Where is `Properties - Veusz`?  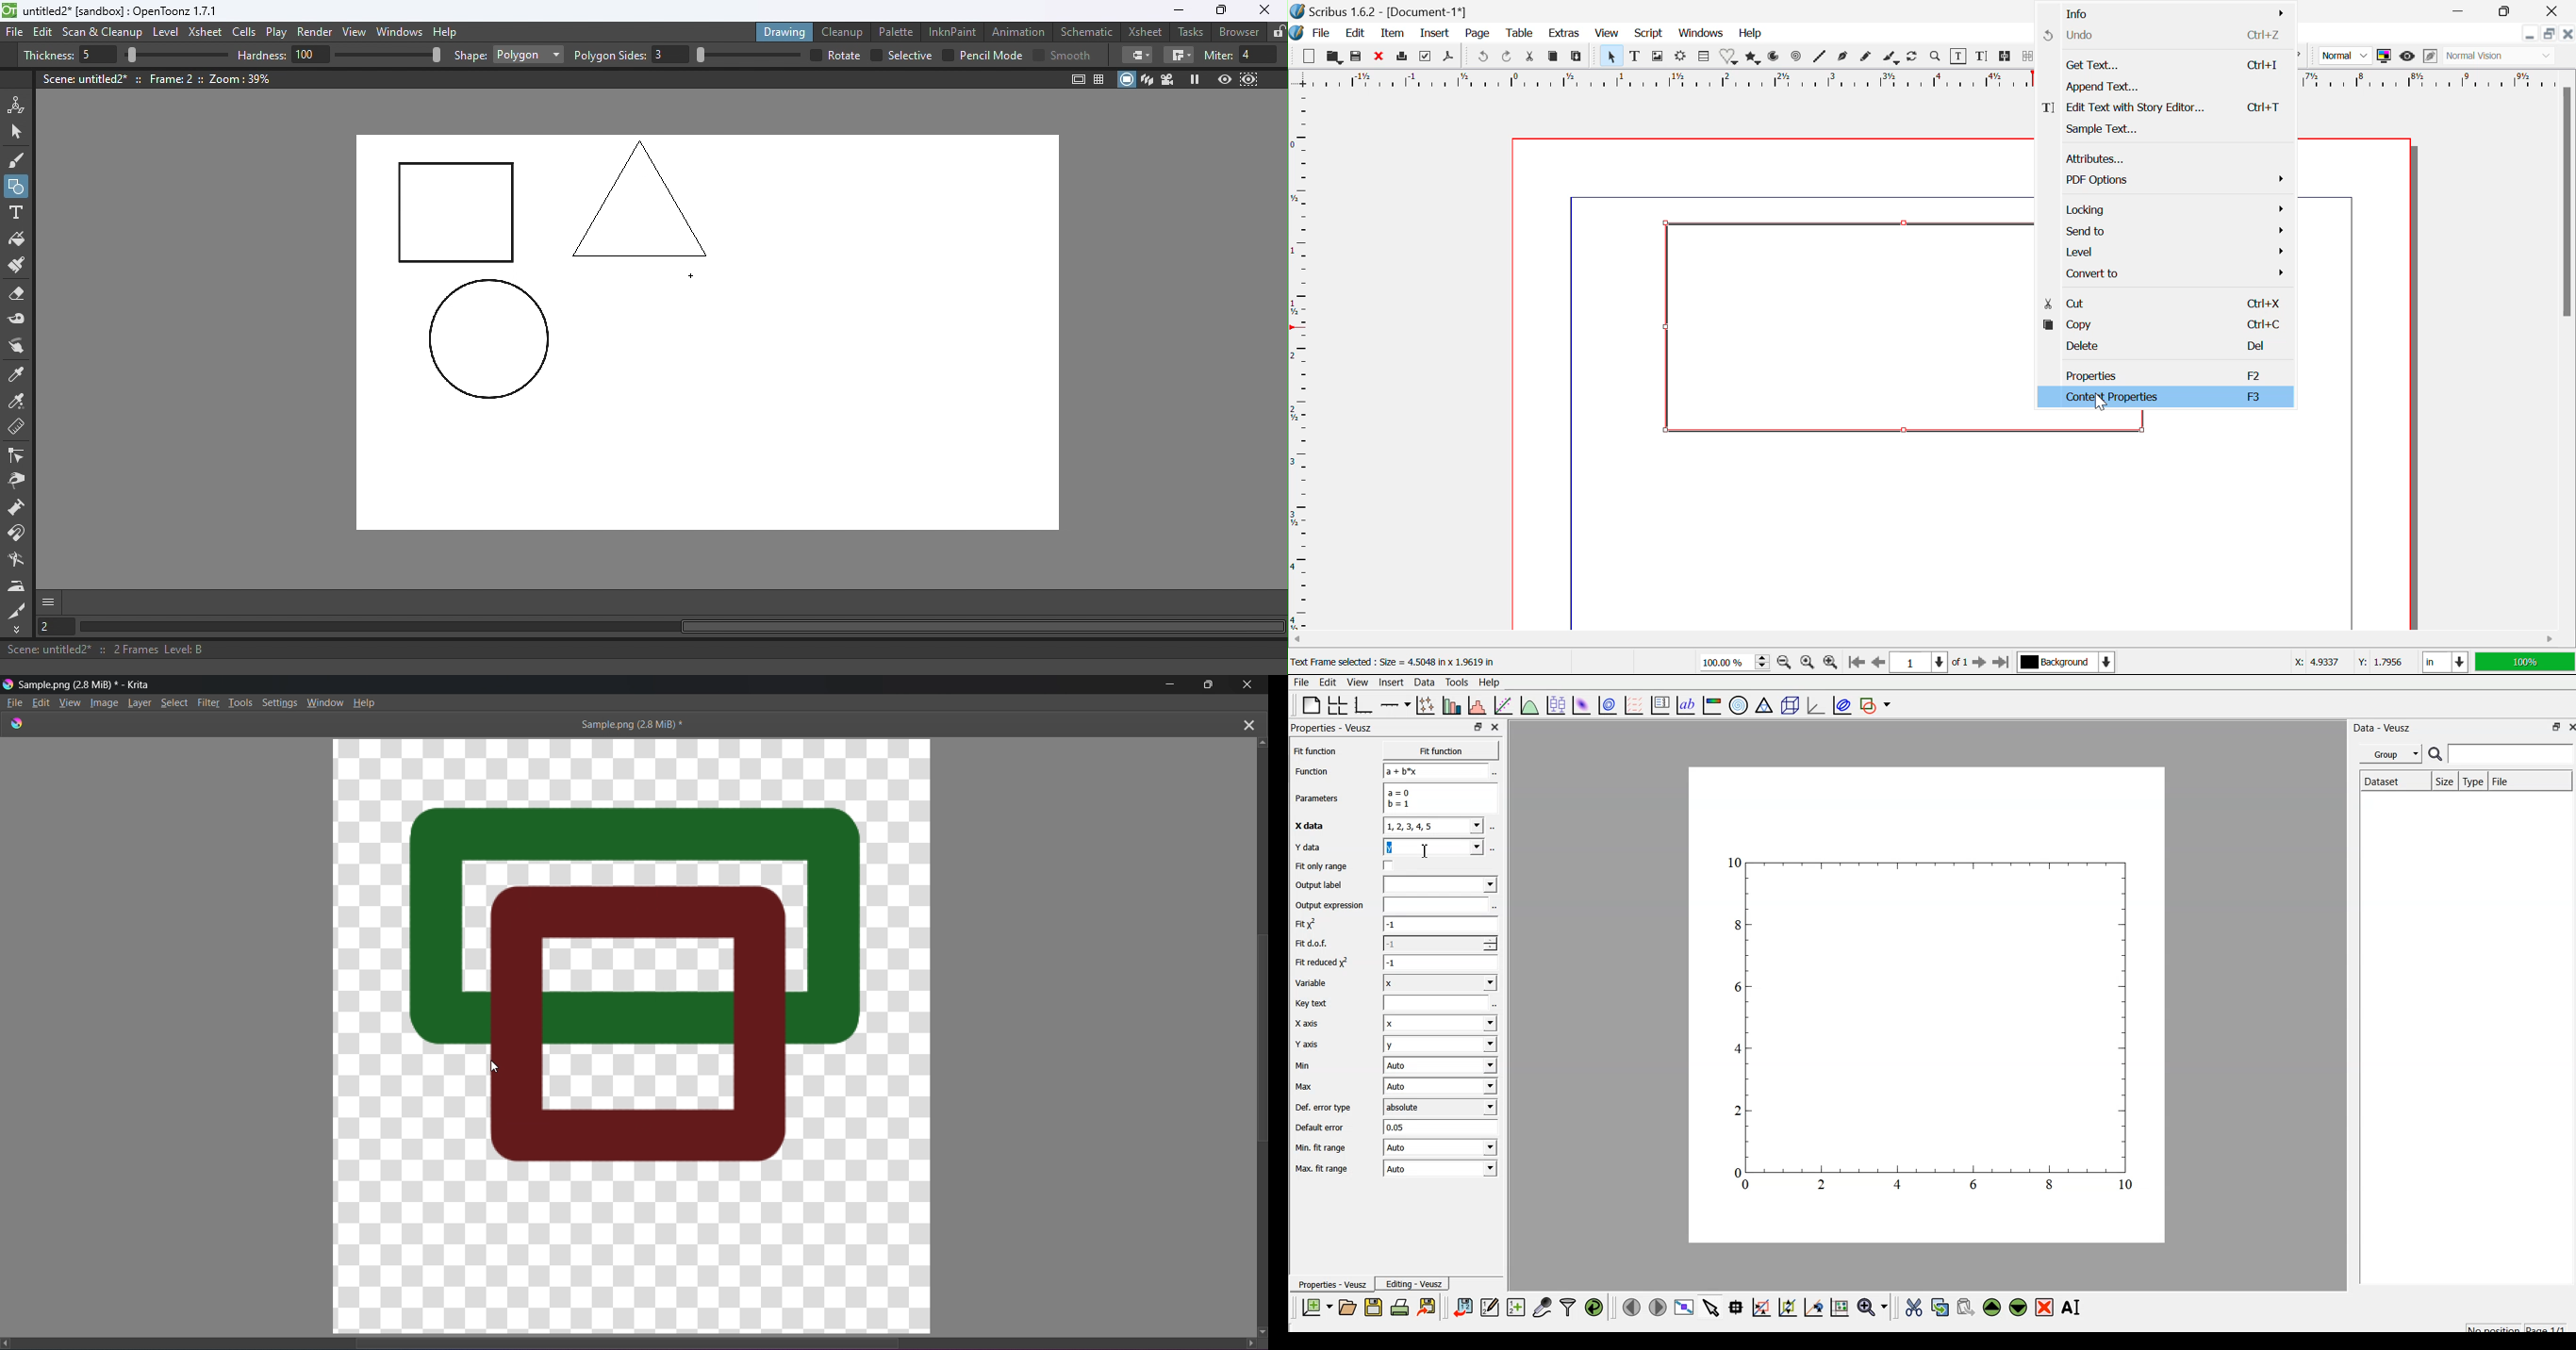 Properties - Veusz is located at coordinates (1334, 729).